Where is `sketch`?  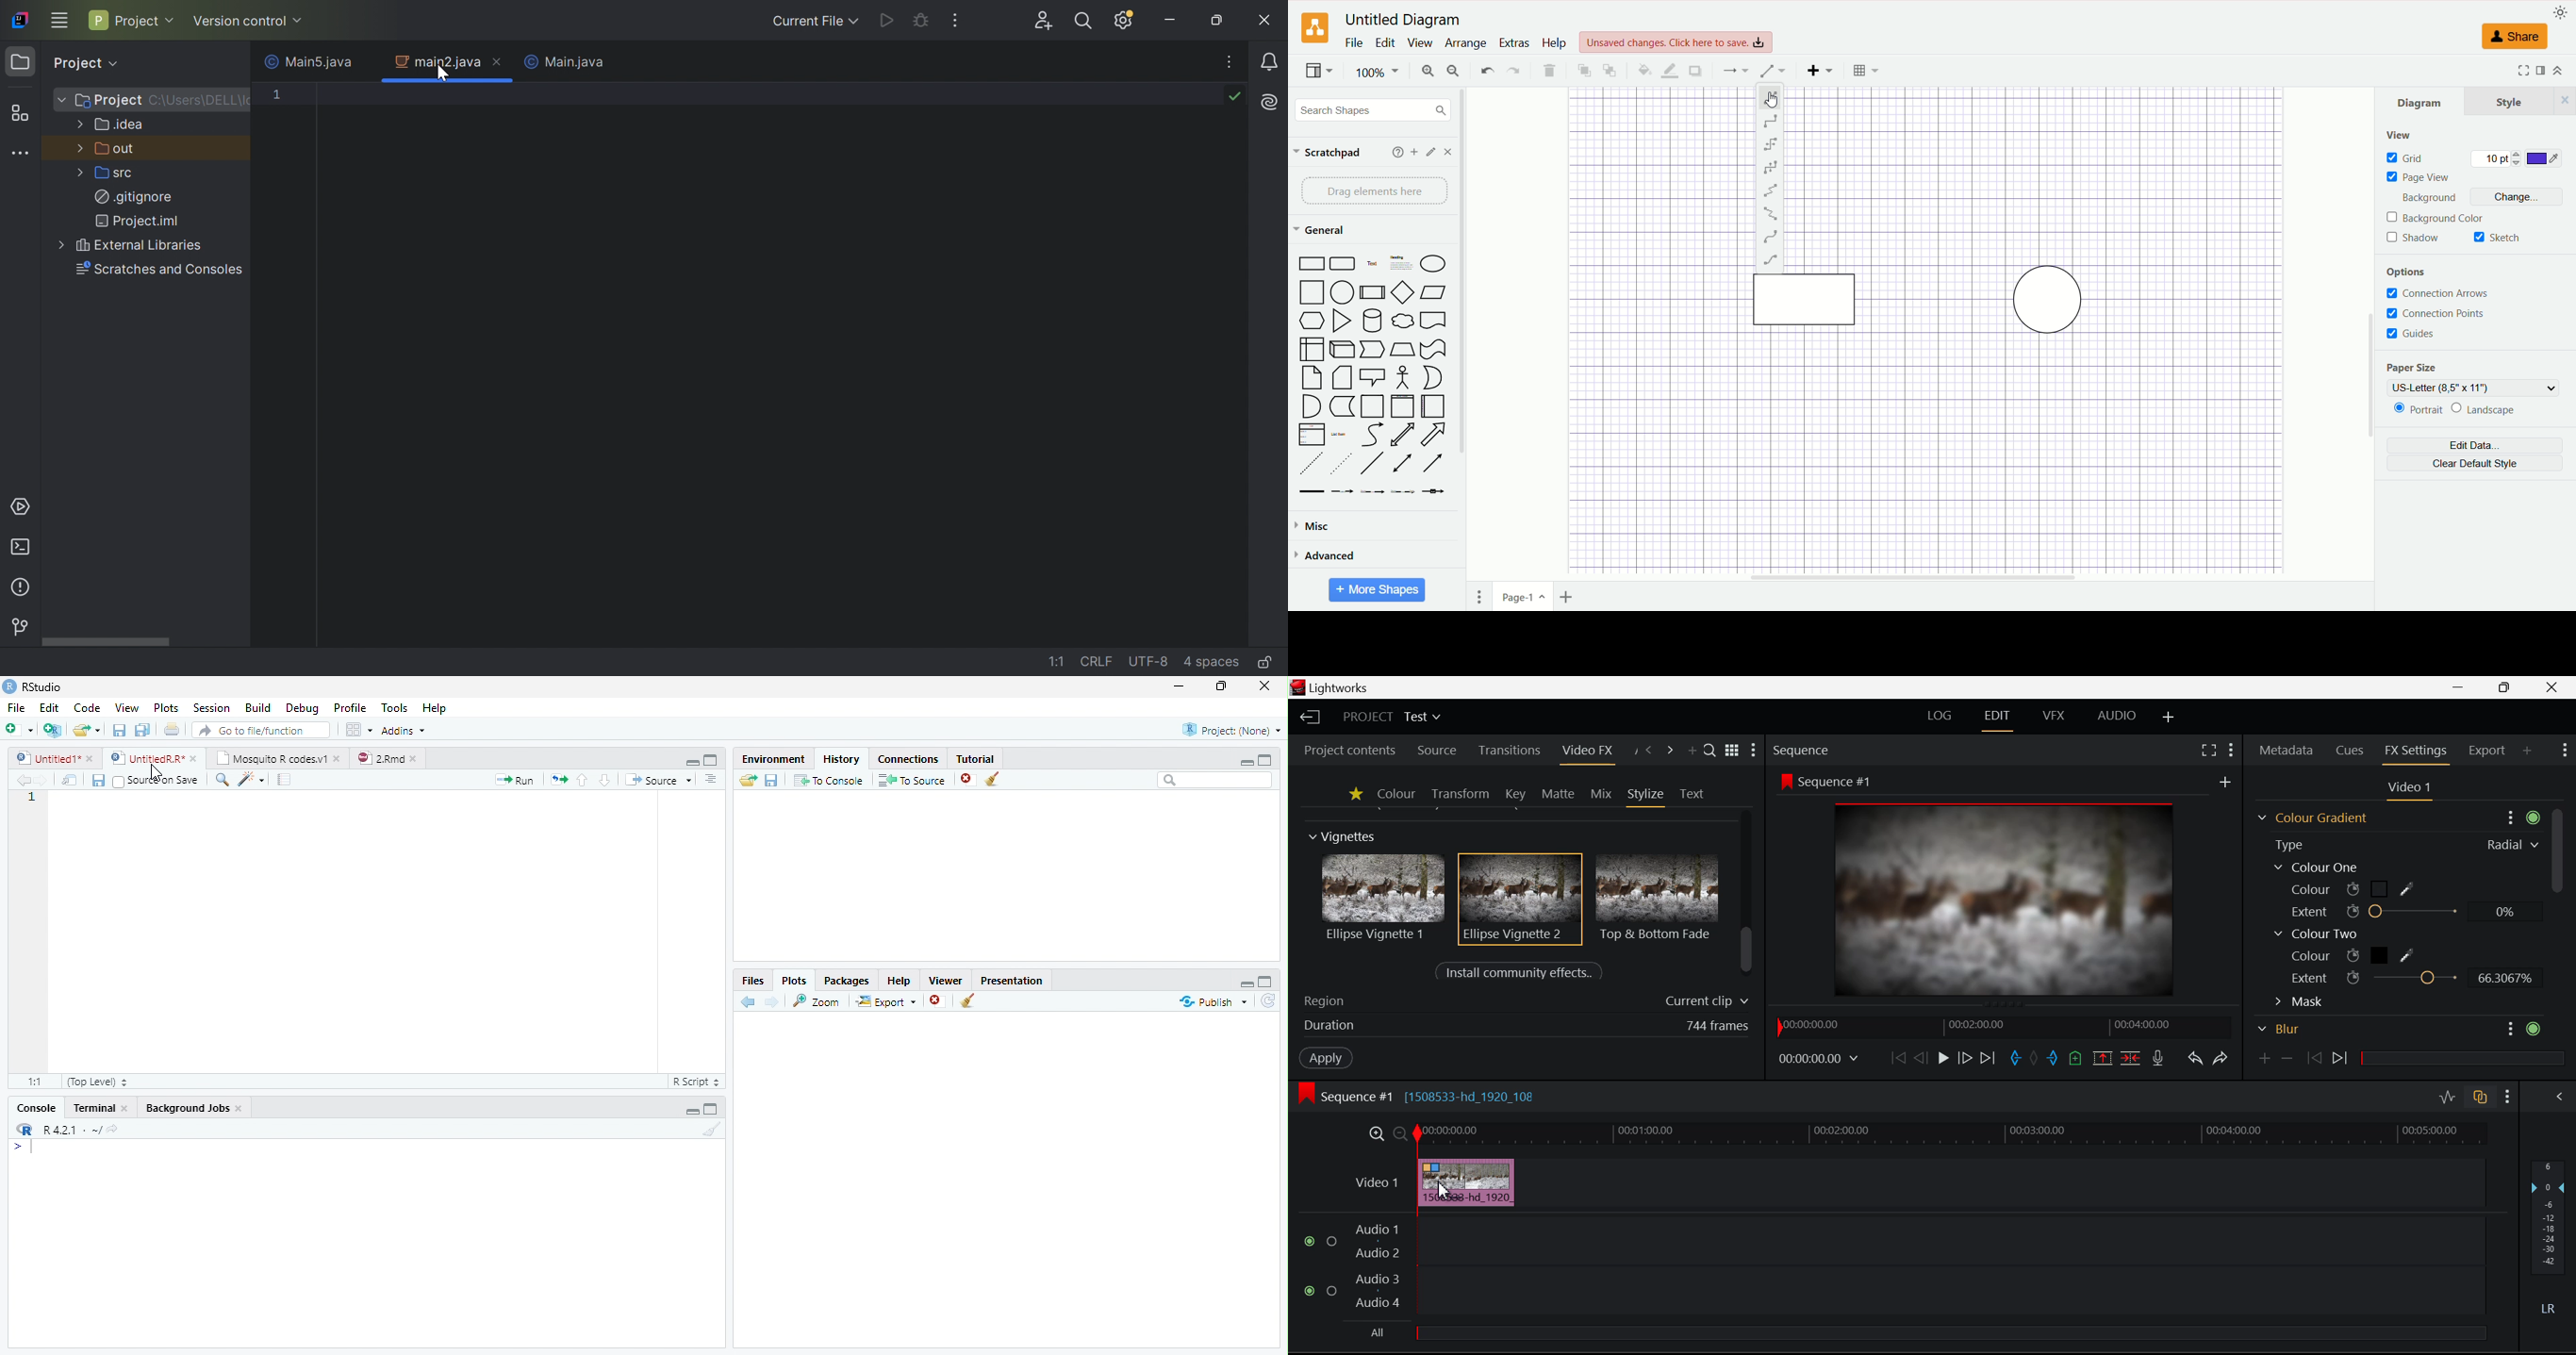 sketch is located at coordinates (2497, 237).